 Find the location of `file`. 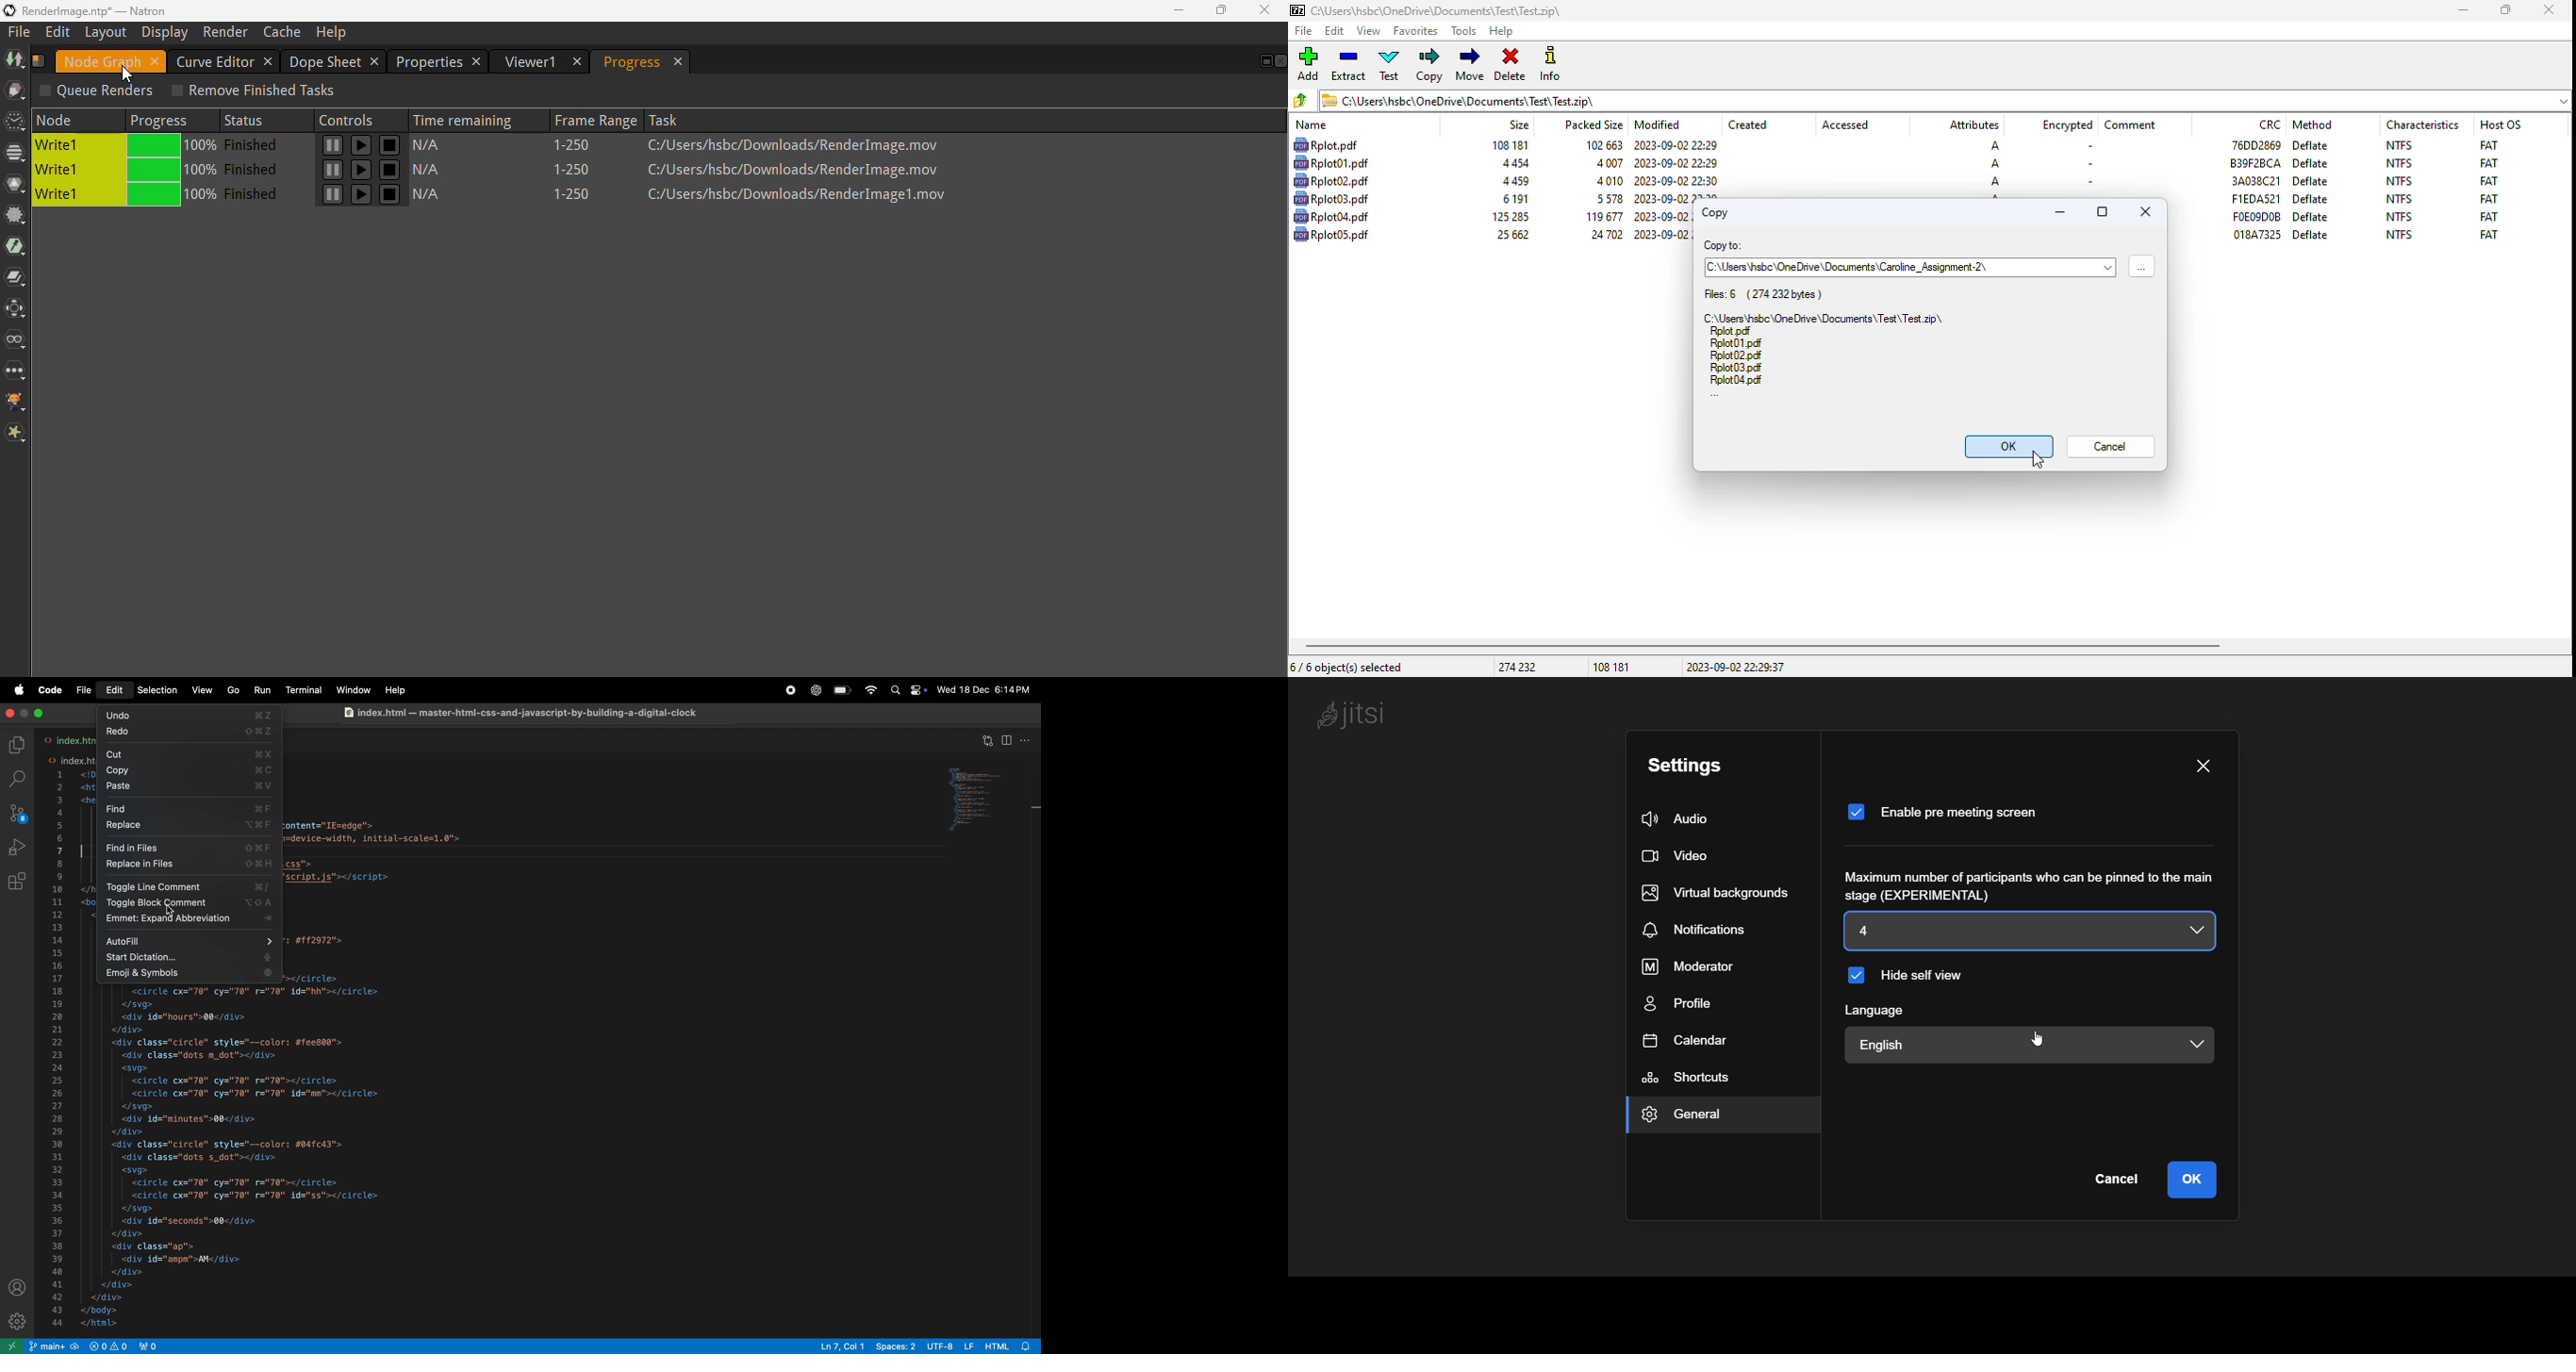

file is located at coordinates (1325, 145).